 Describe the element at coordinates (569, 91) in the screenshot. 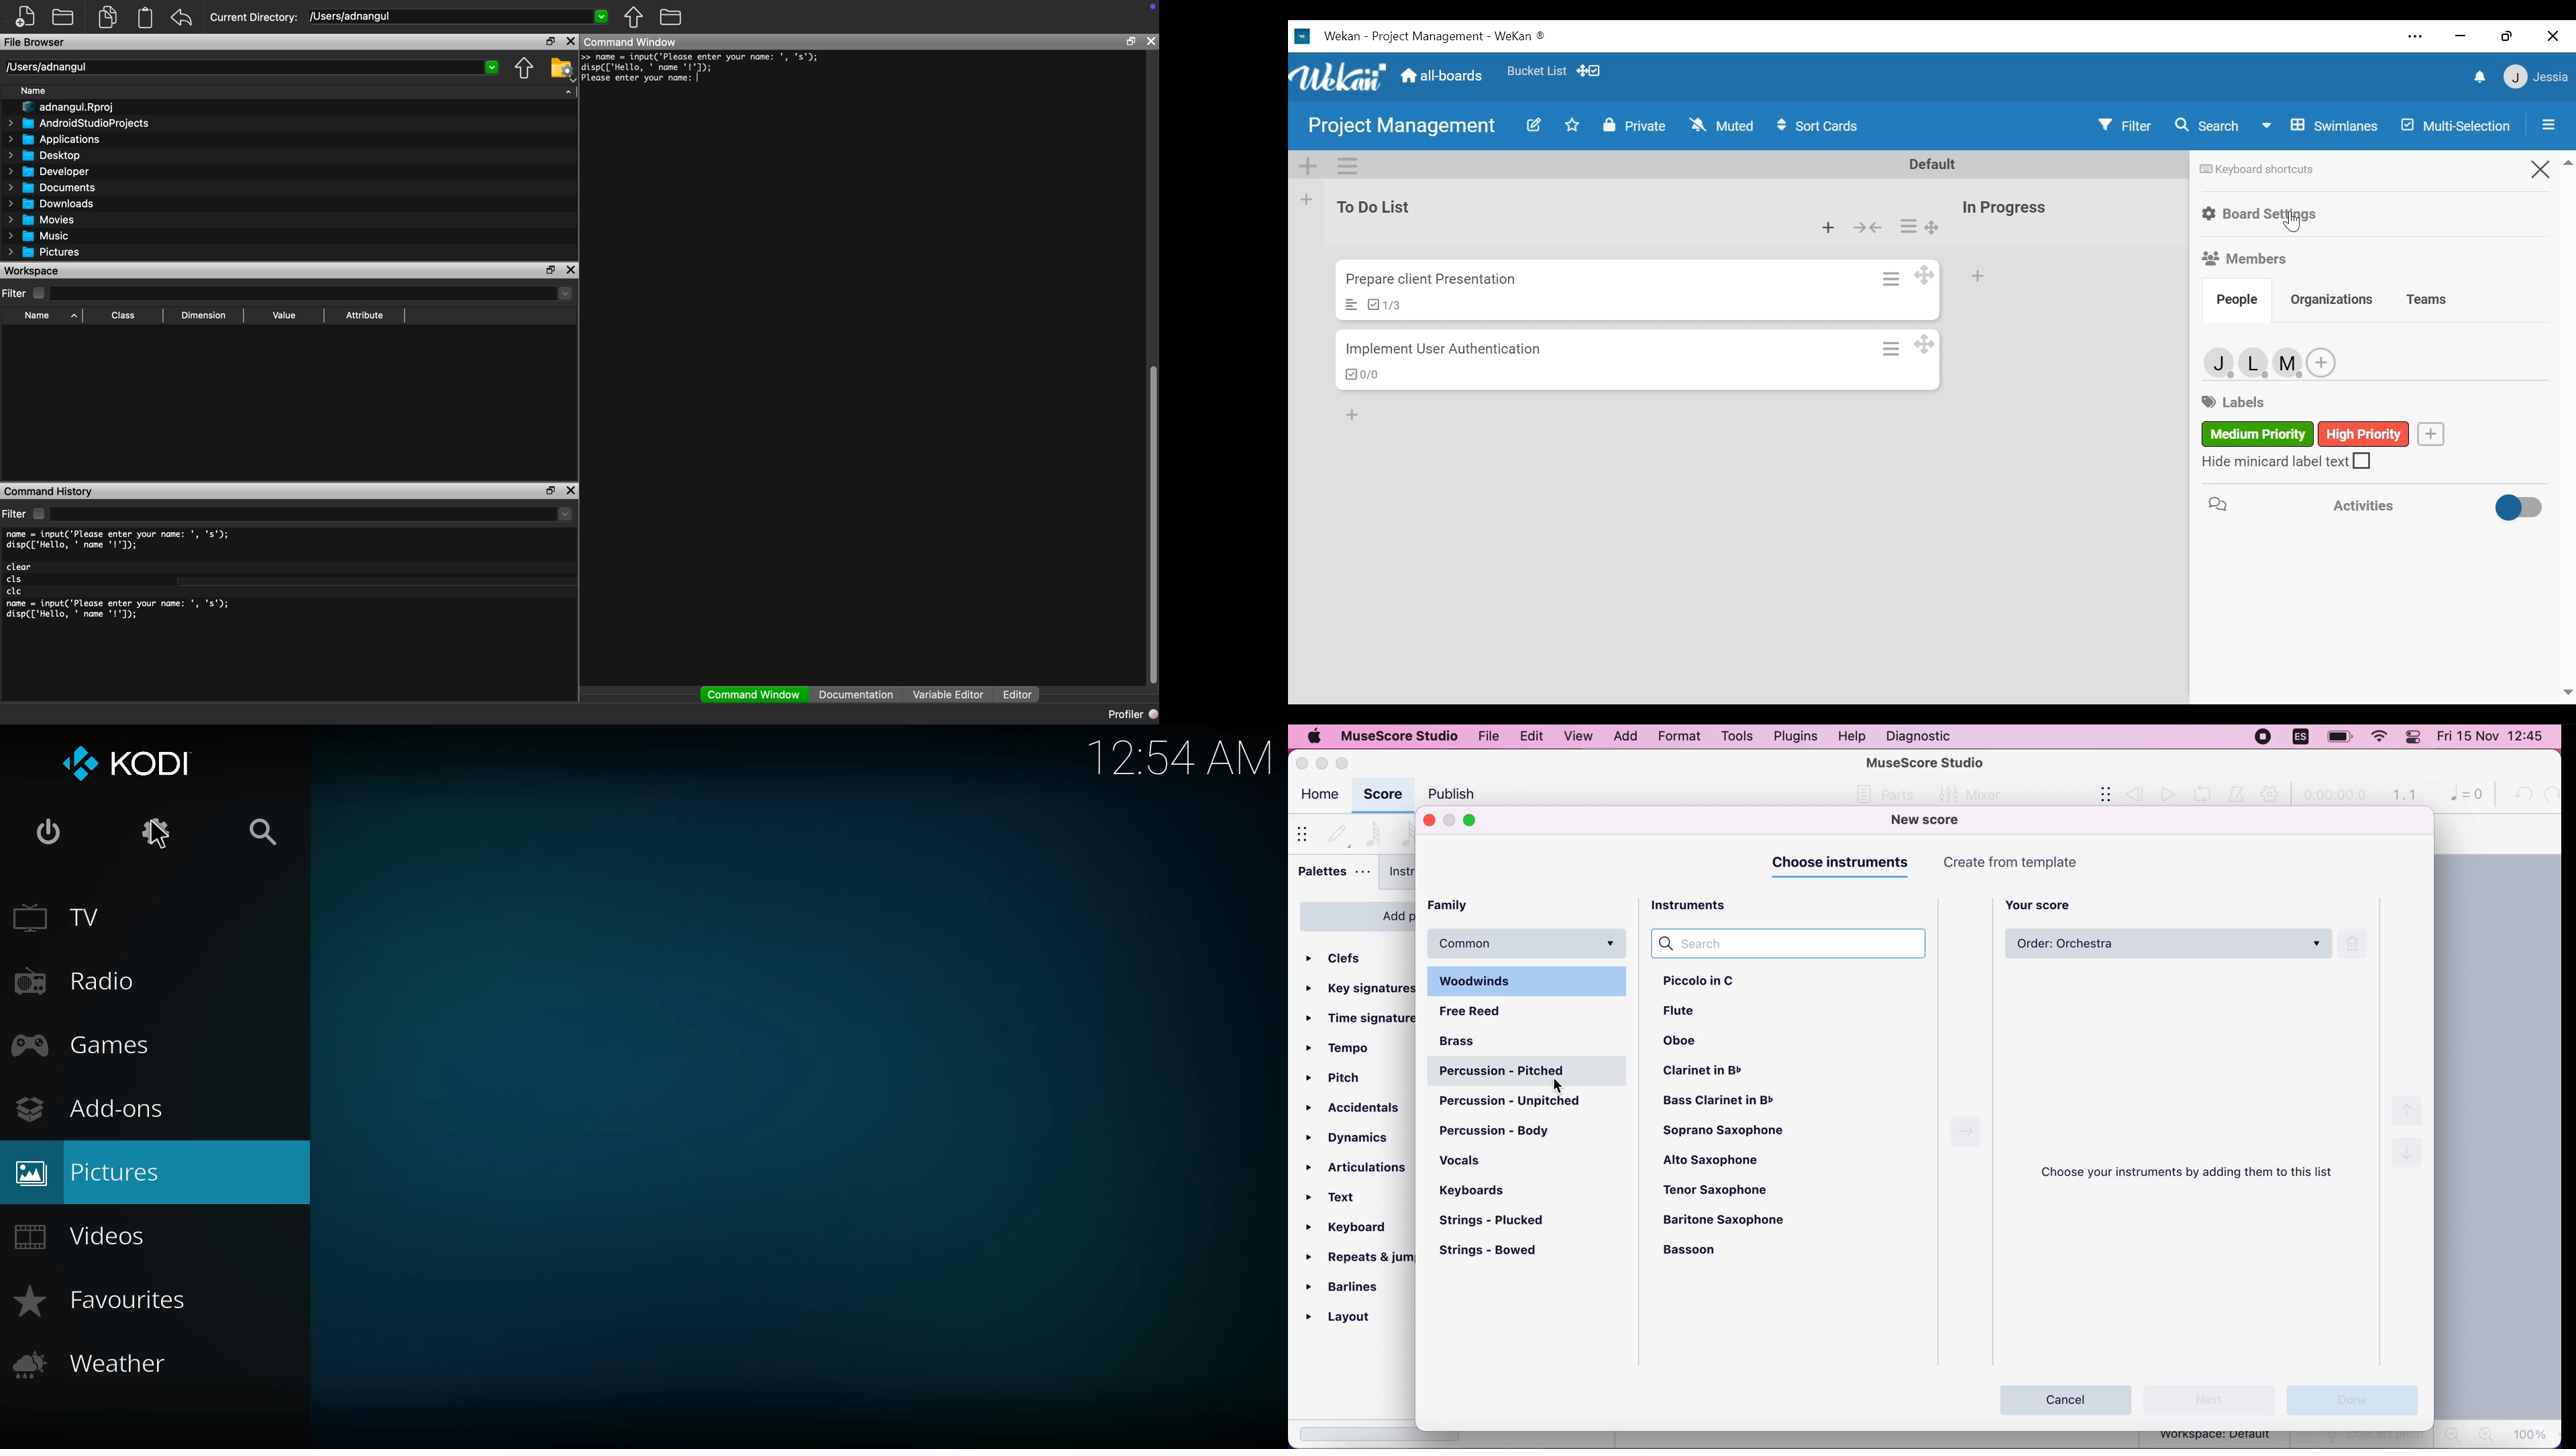

I see `Collapse` at that location.